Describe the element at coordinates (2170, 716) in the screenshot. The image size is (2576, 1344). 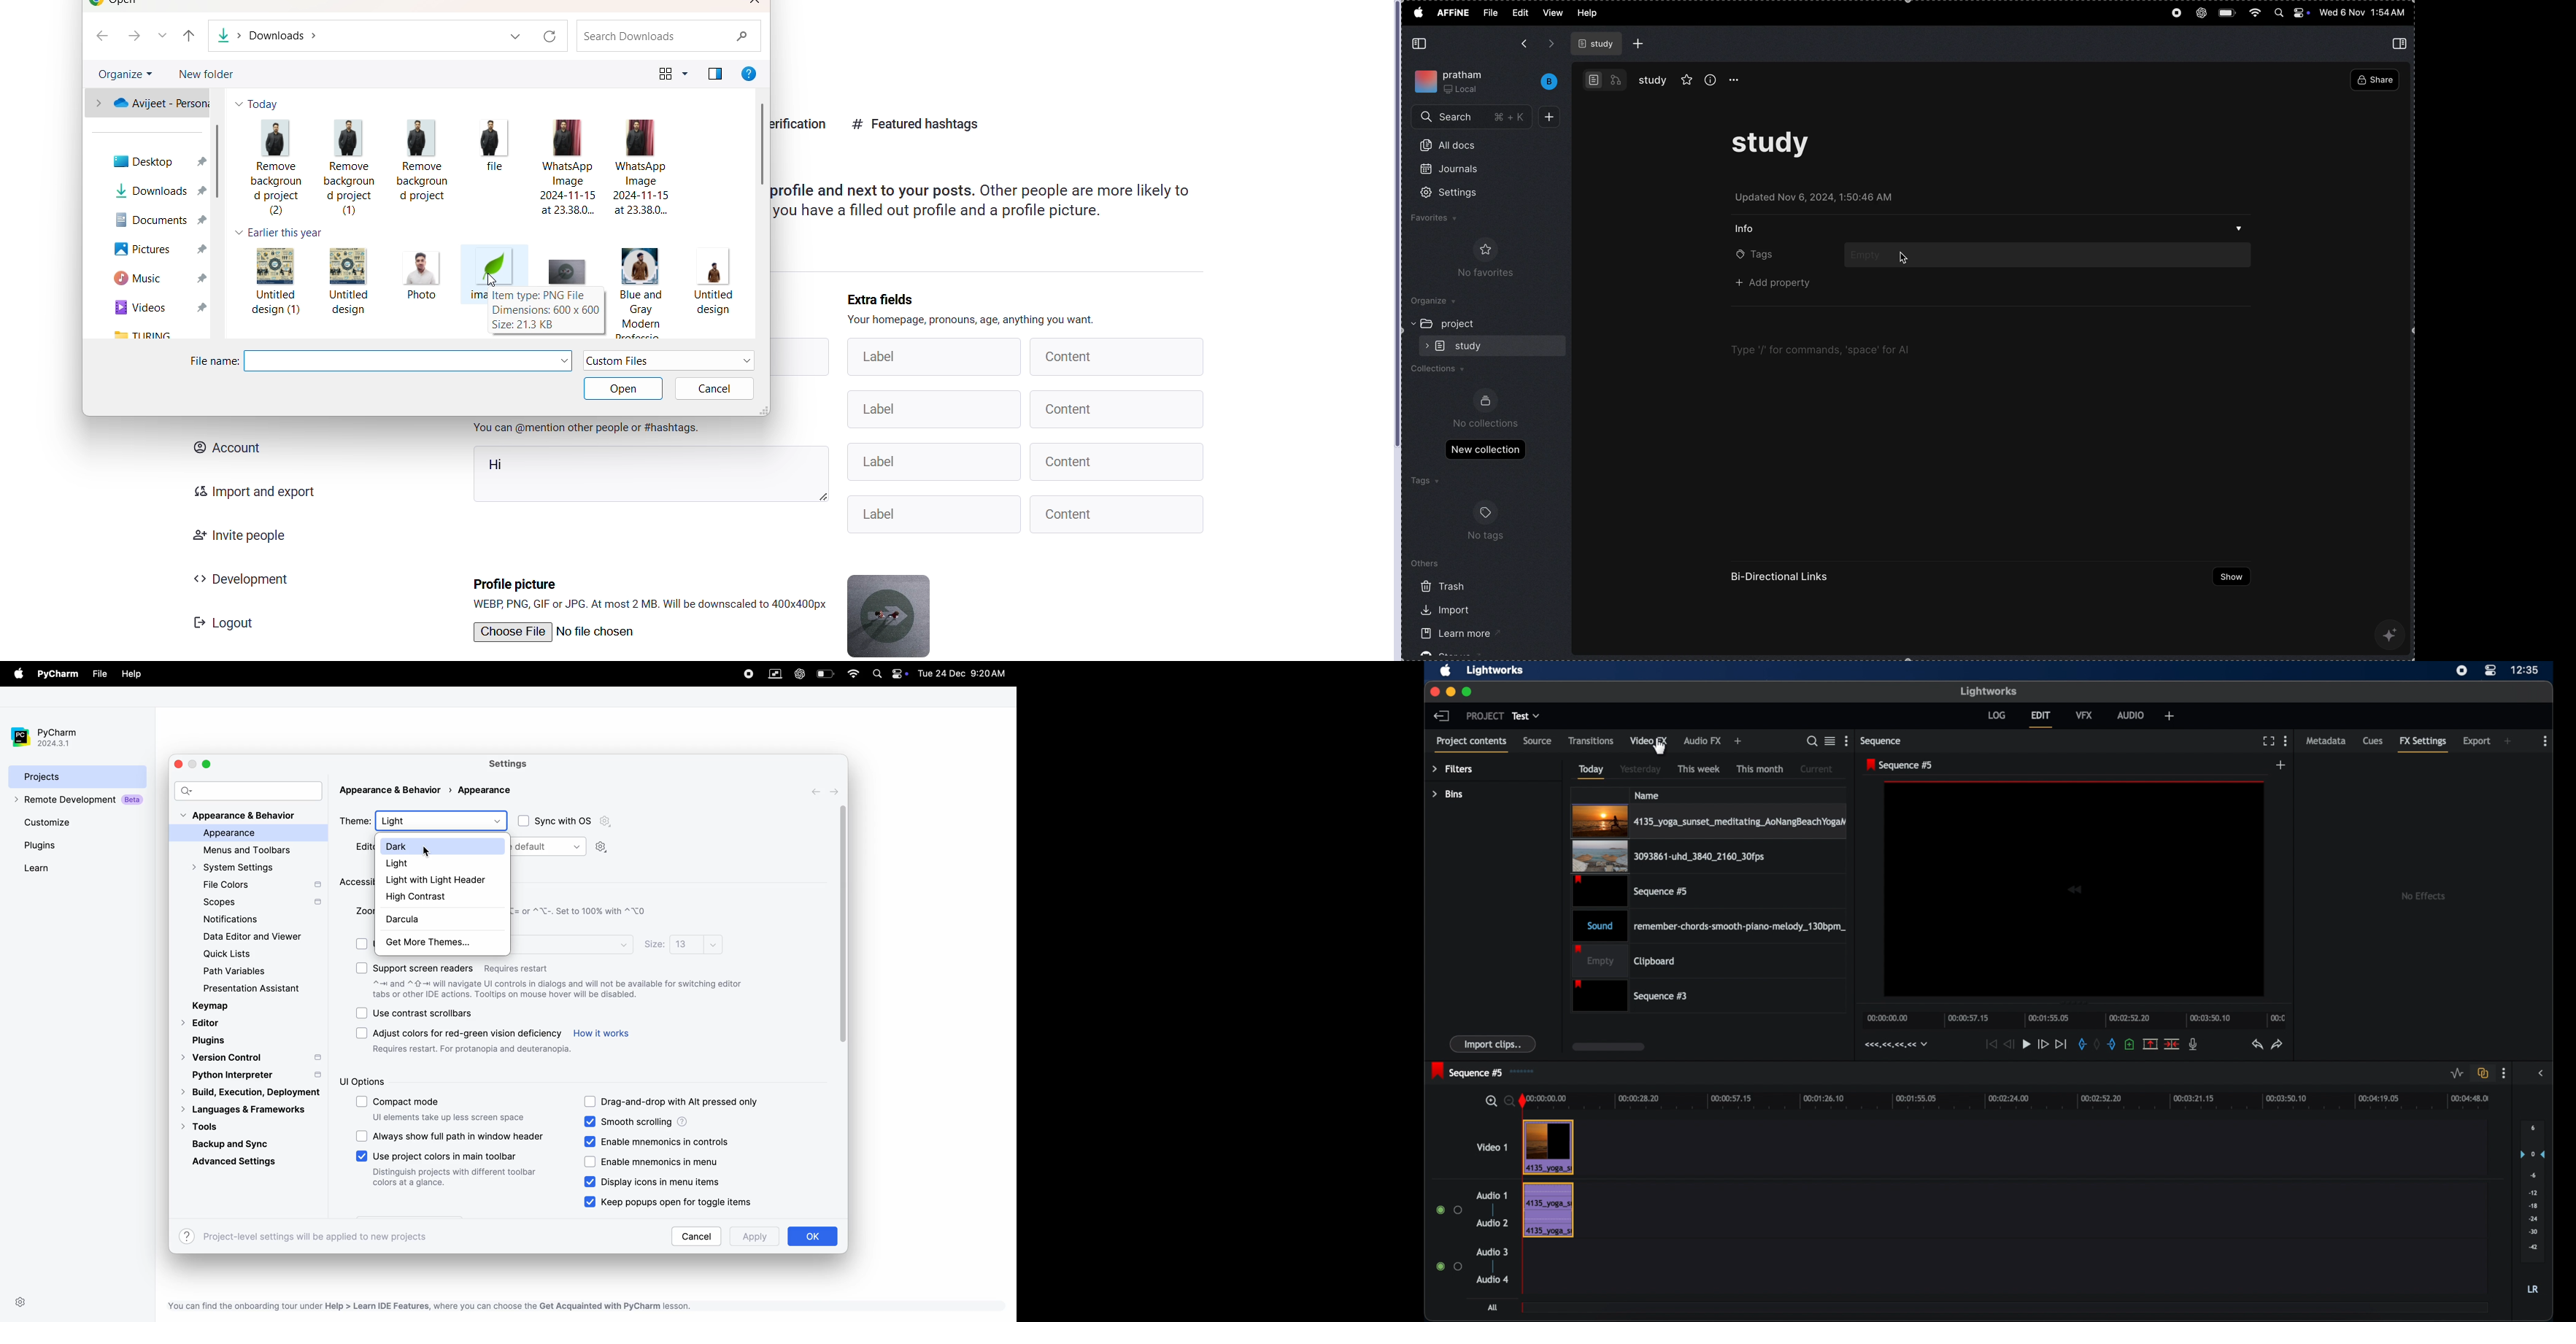
I see `add` at that location.